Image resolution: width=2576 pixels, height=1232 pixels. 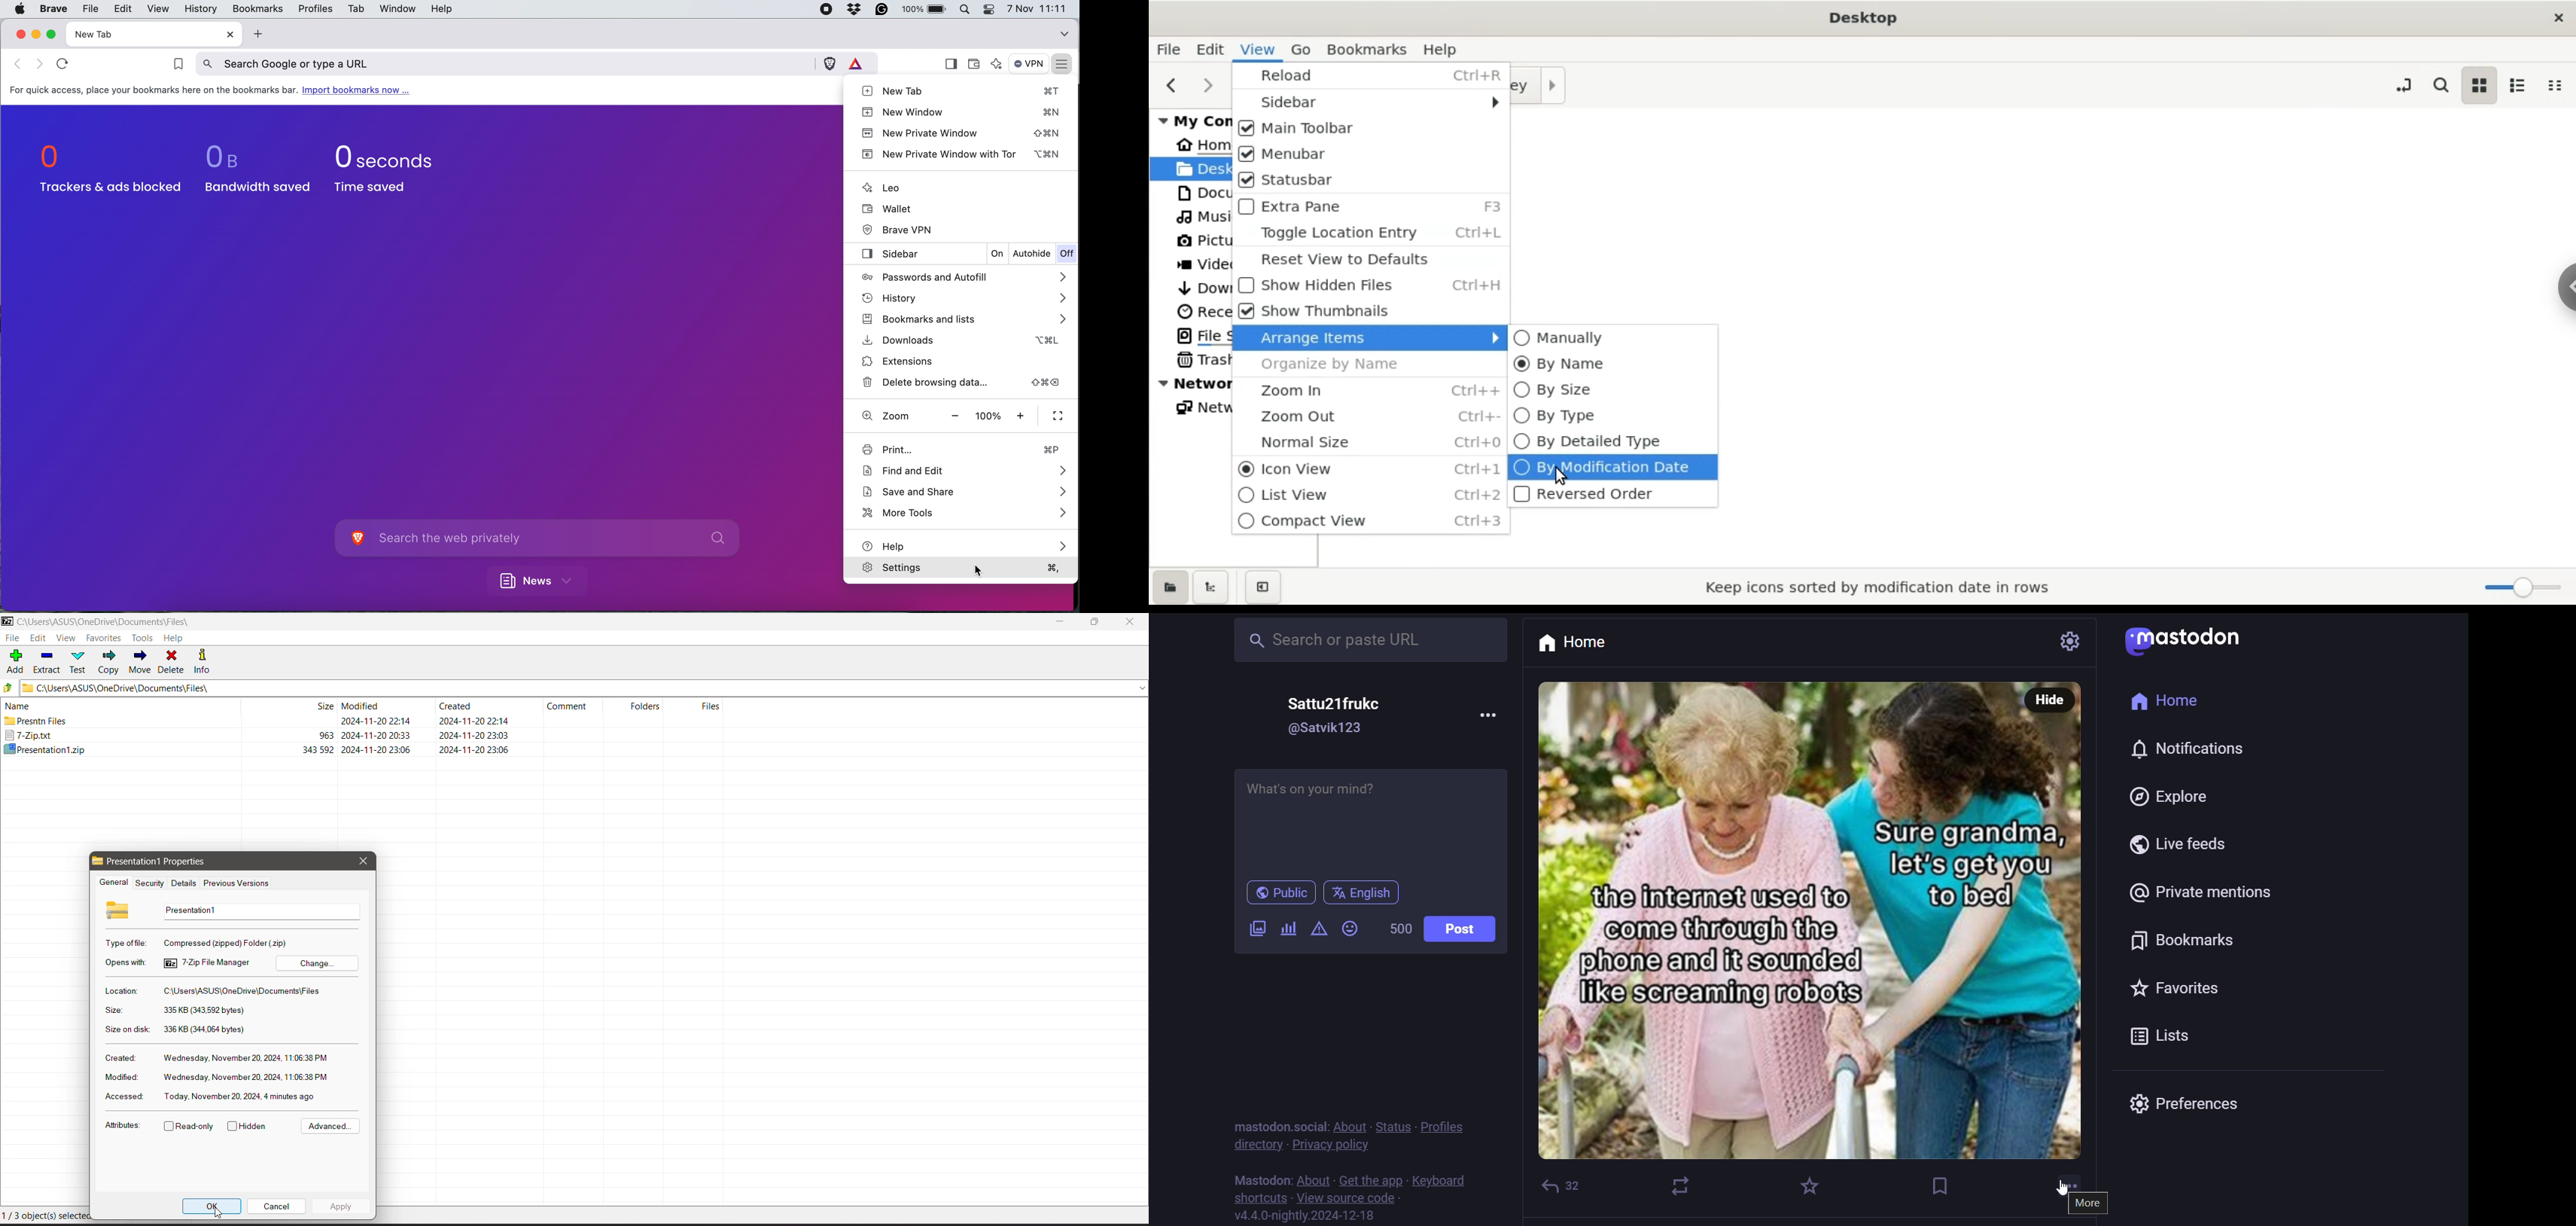 What do you see at coordinates (354, 10) in the screenshot?
I see `tab` at bounding box center [354, 10].